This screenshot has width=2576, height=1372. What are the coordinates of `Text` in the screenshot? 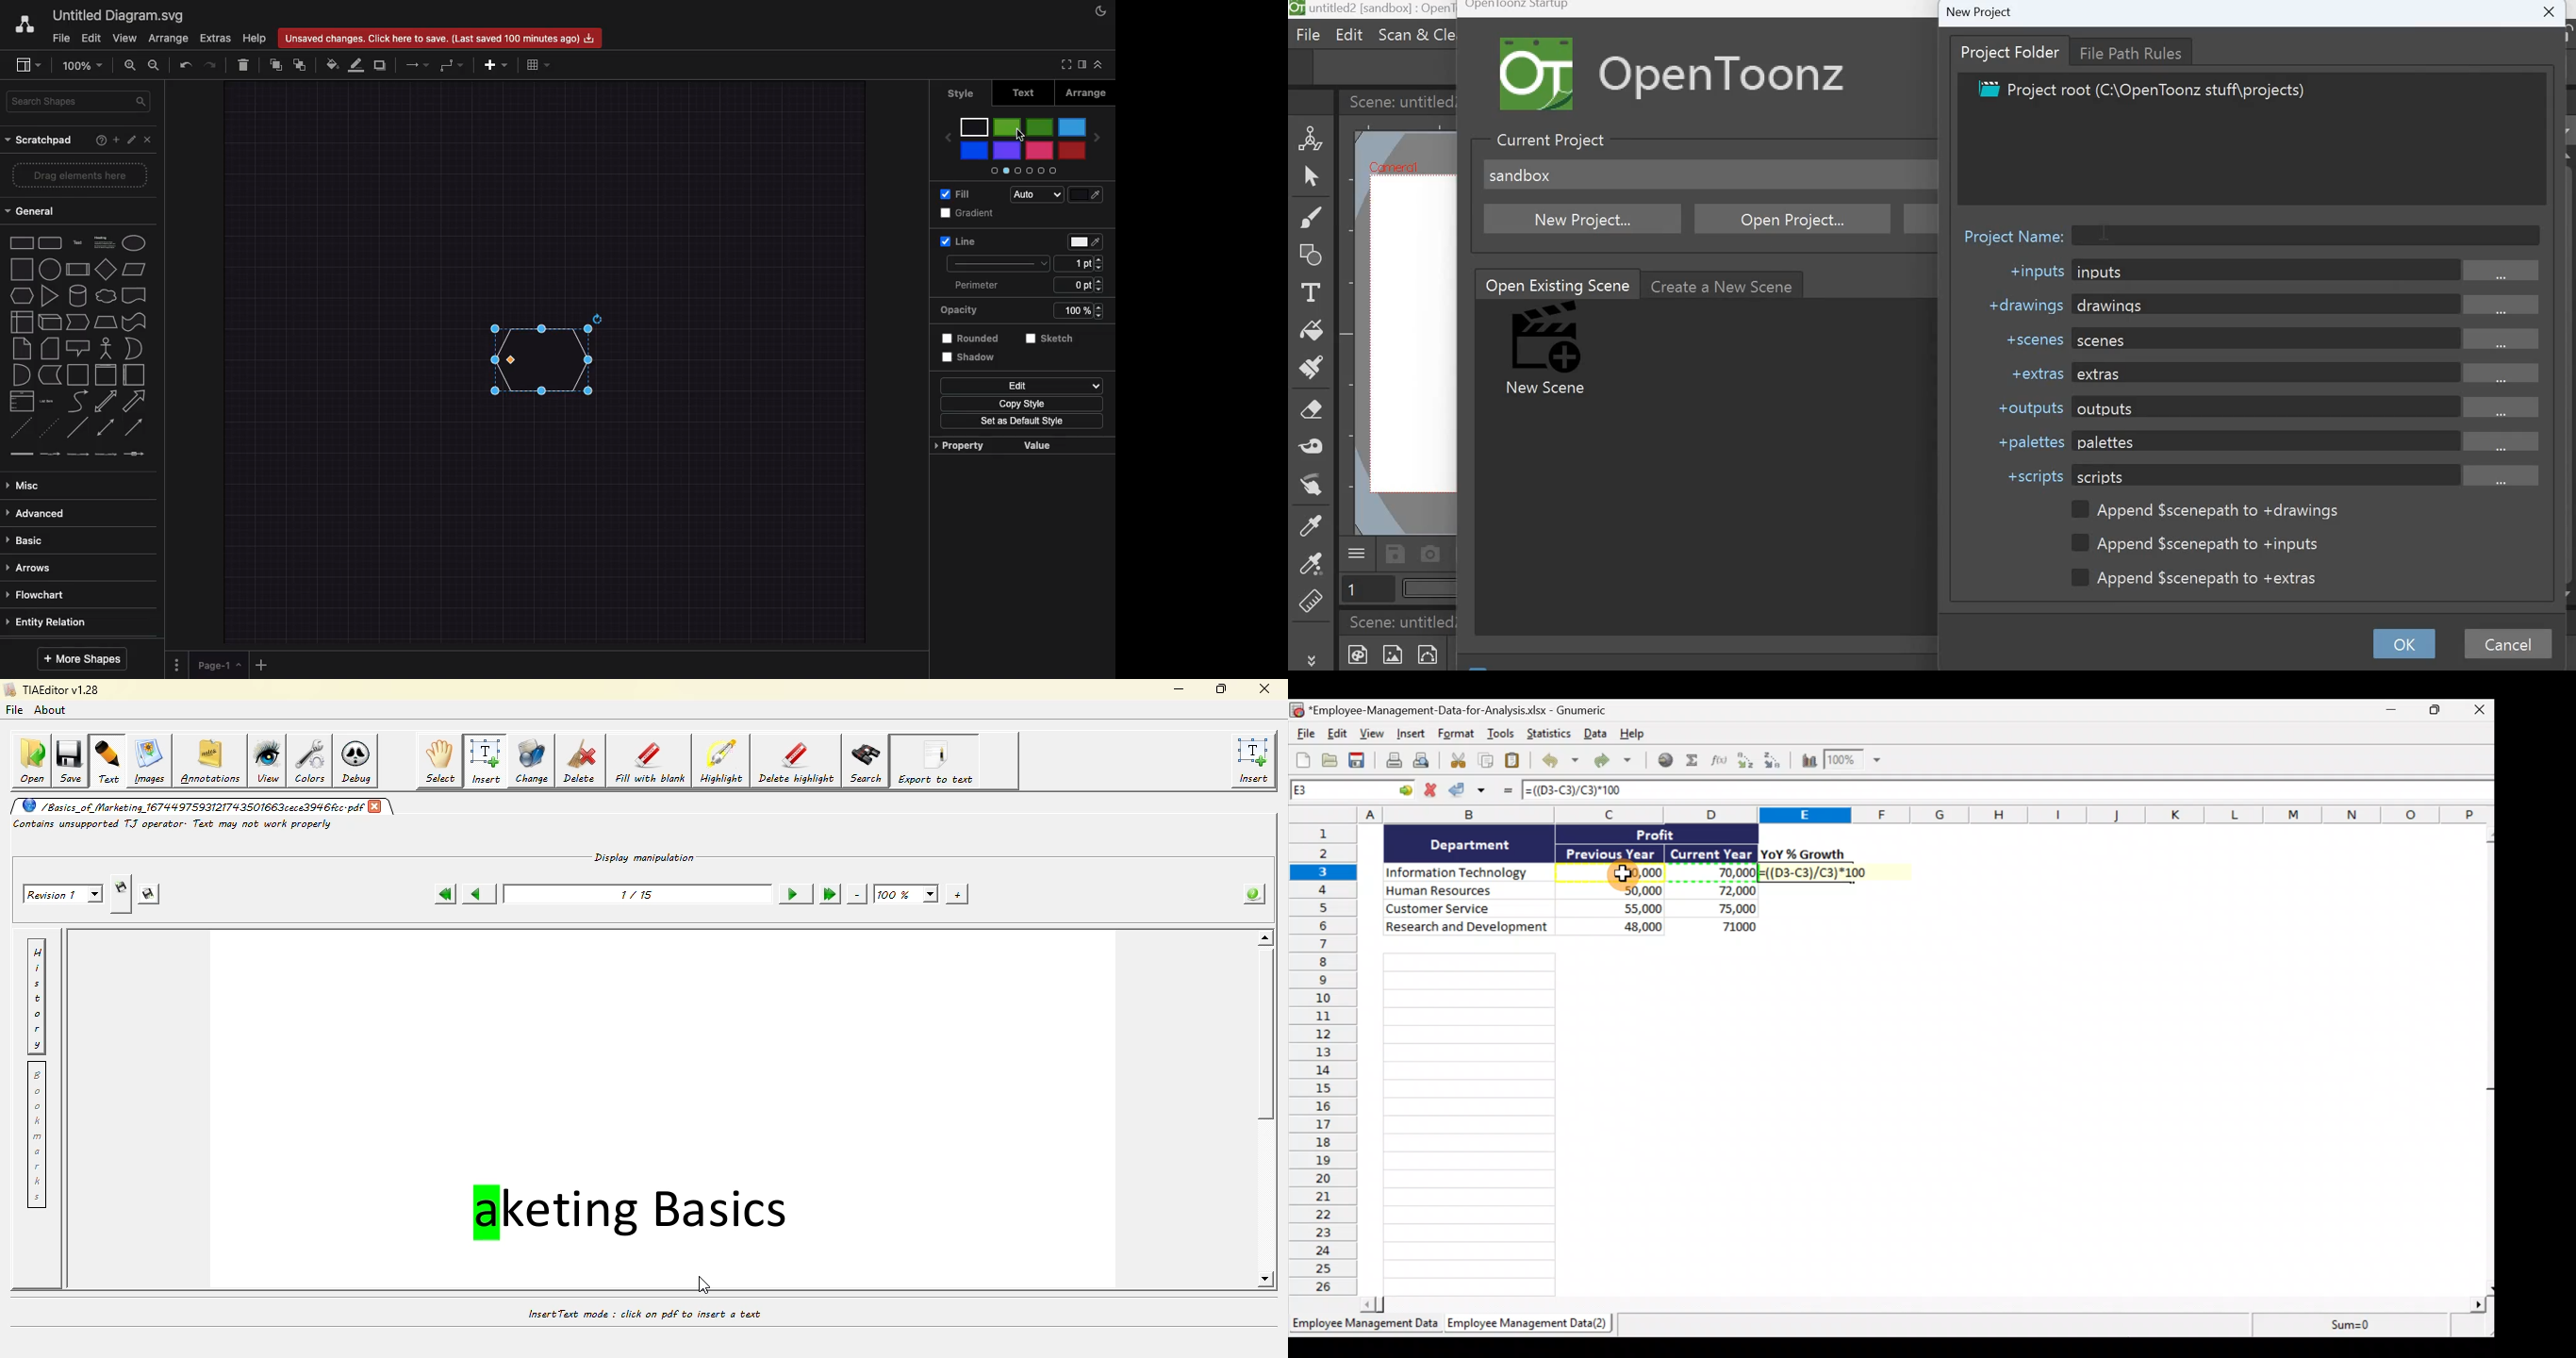 It's located at (1022, 91).